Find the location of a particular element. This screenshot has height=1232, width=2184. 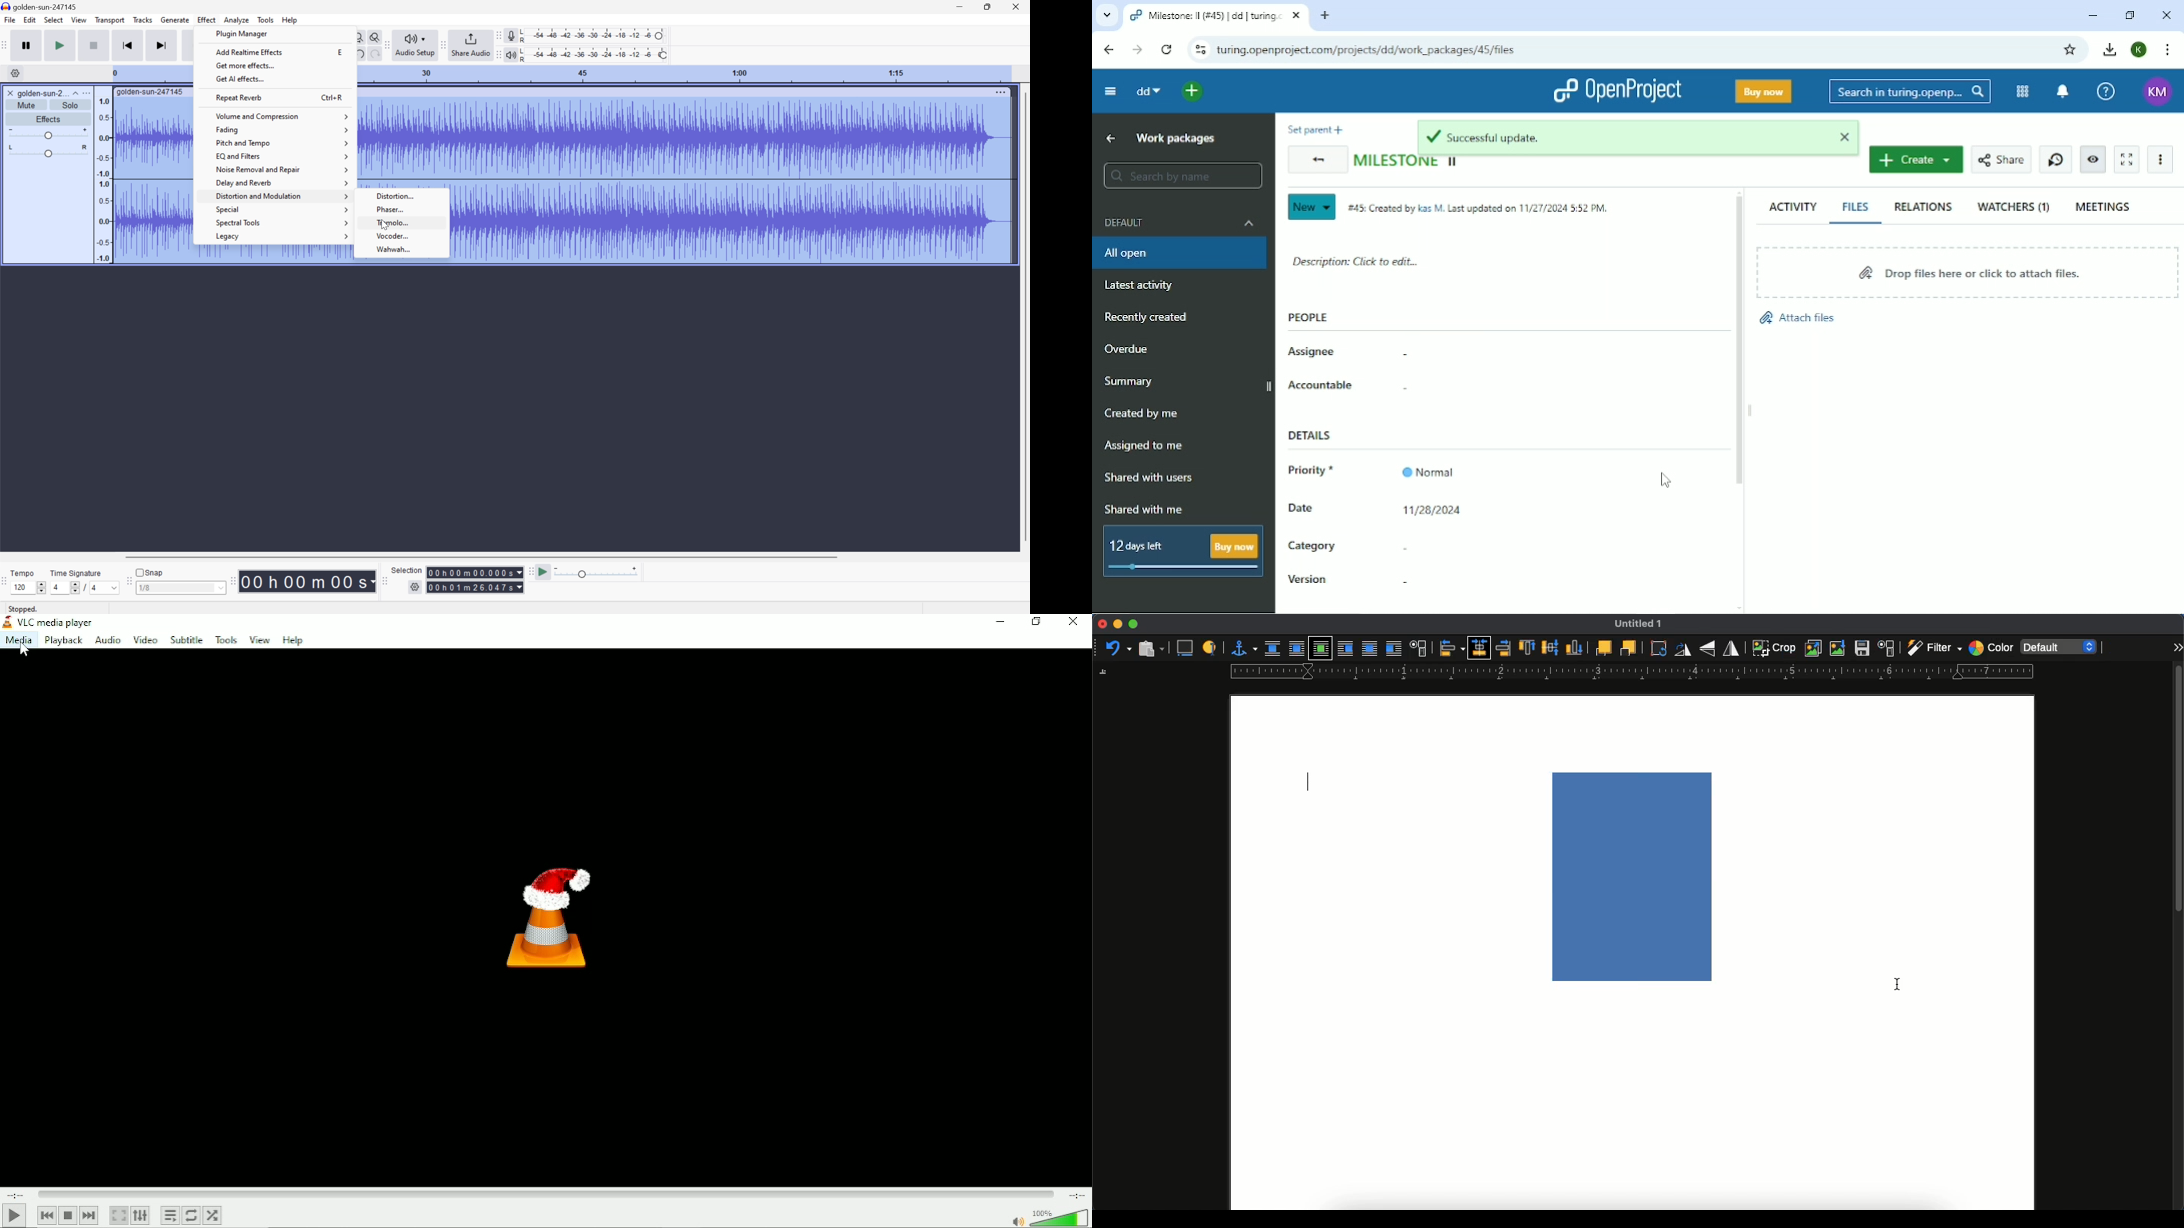

Cursor is located at coordinates (386, 225).